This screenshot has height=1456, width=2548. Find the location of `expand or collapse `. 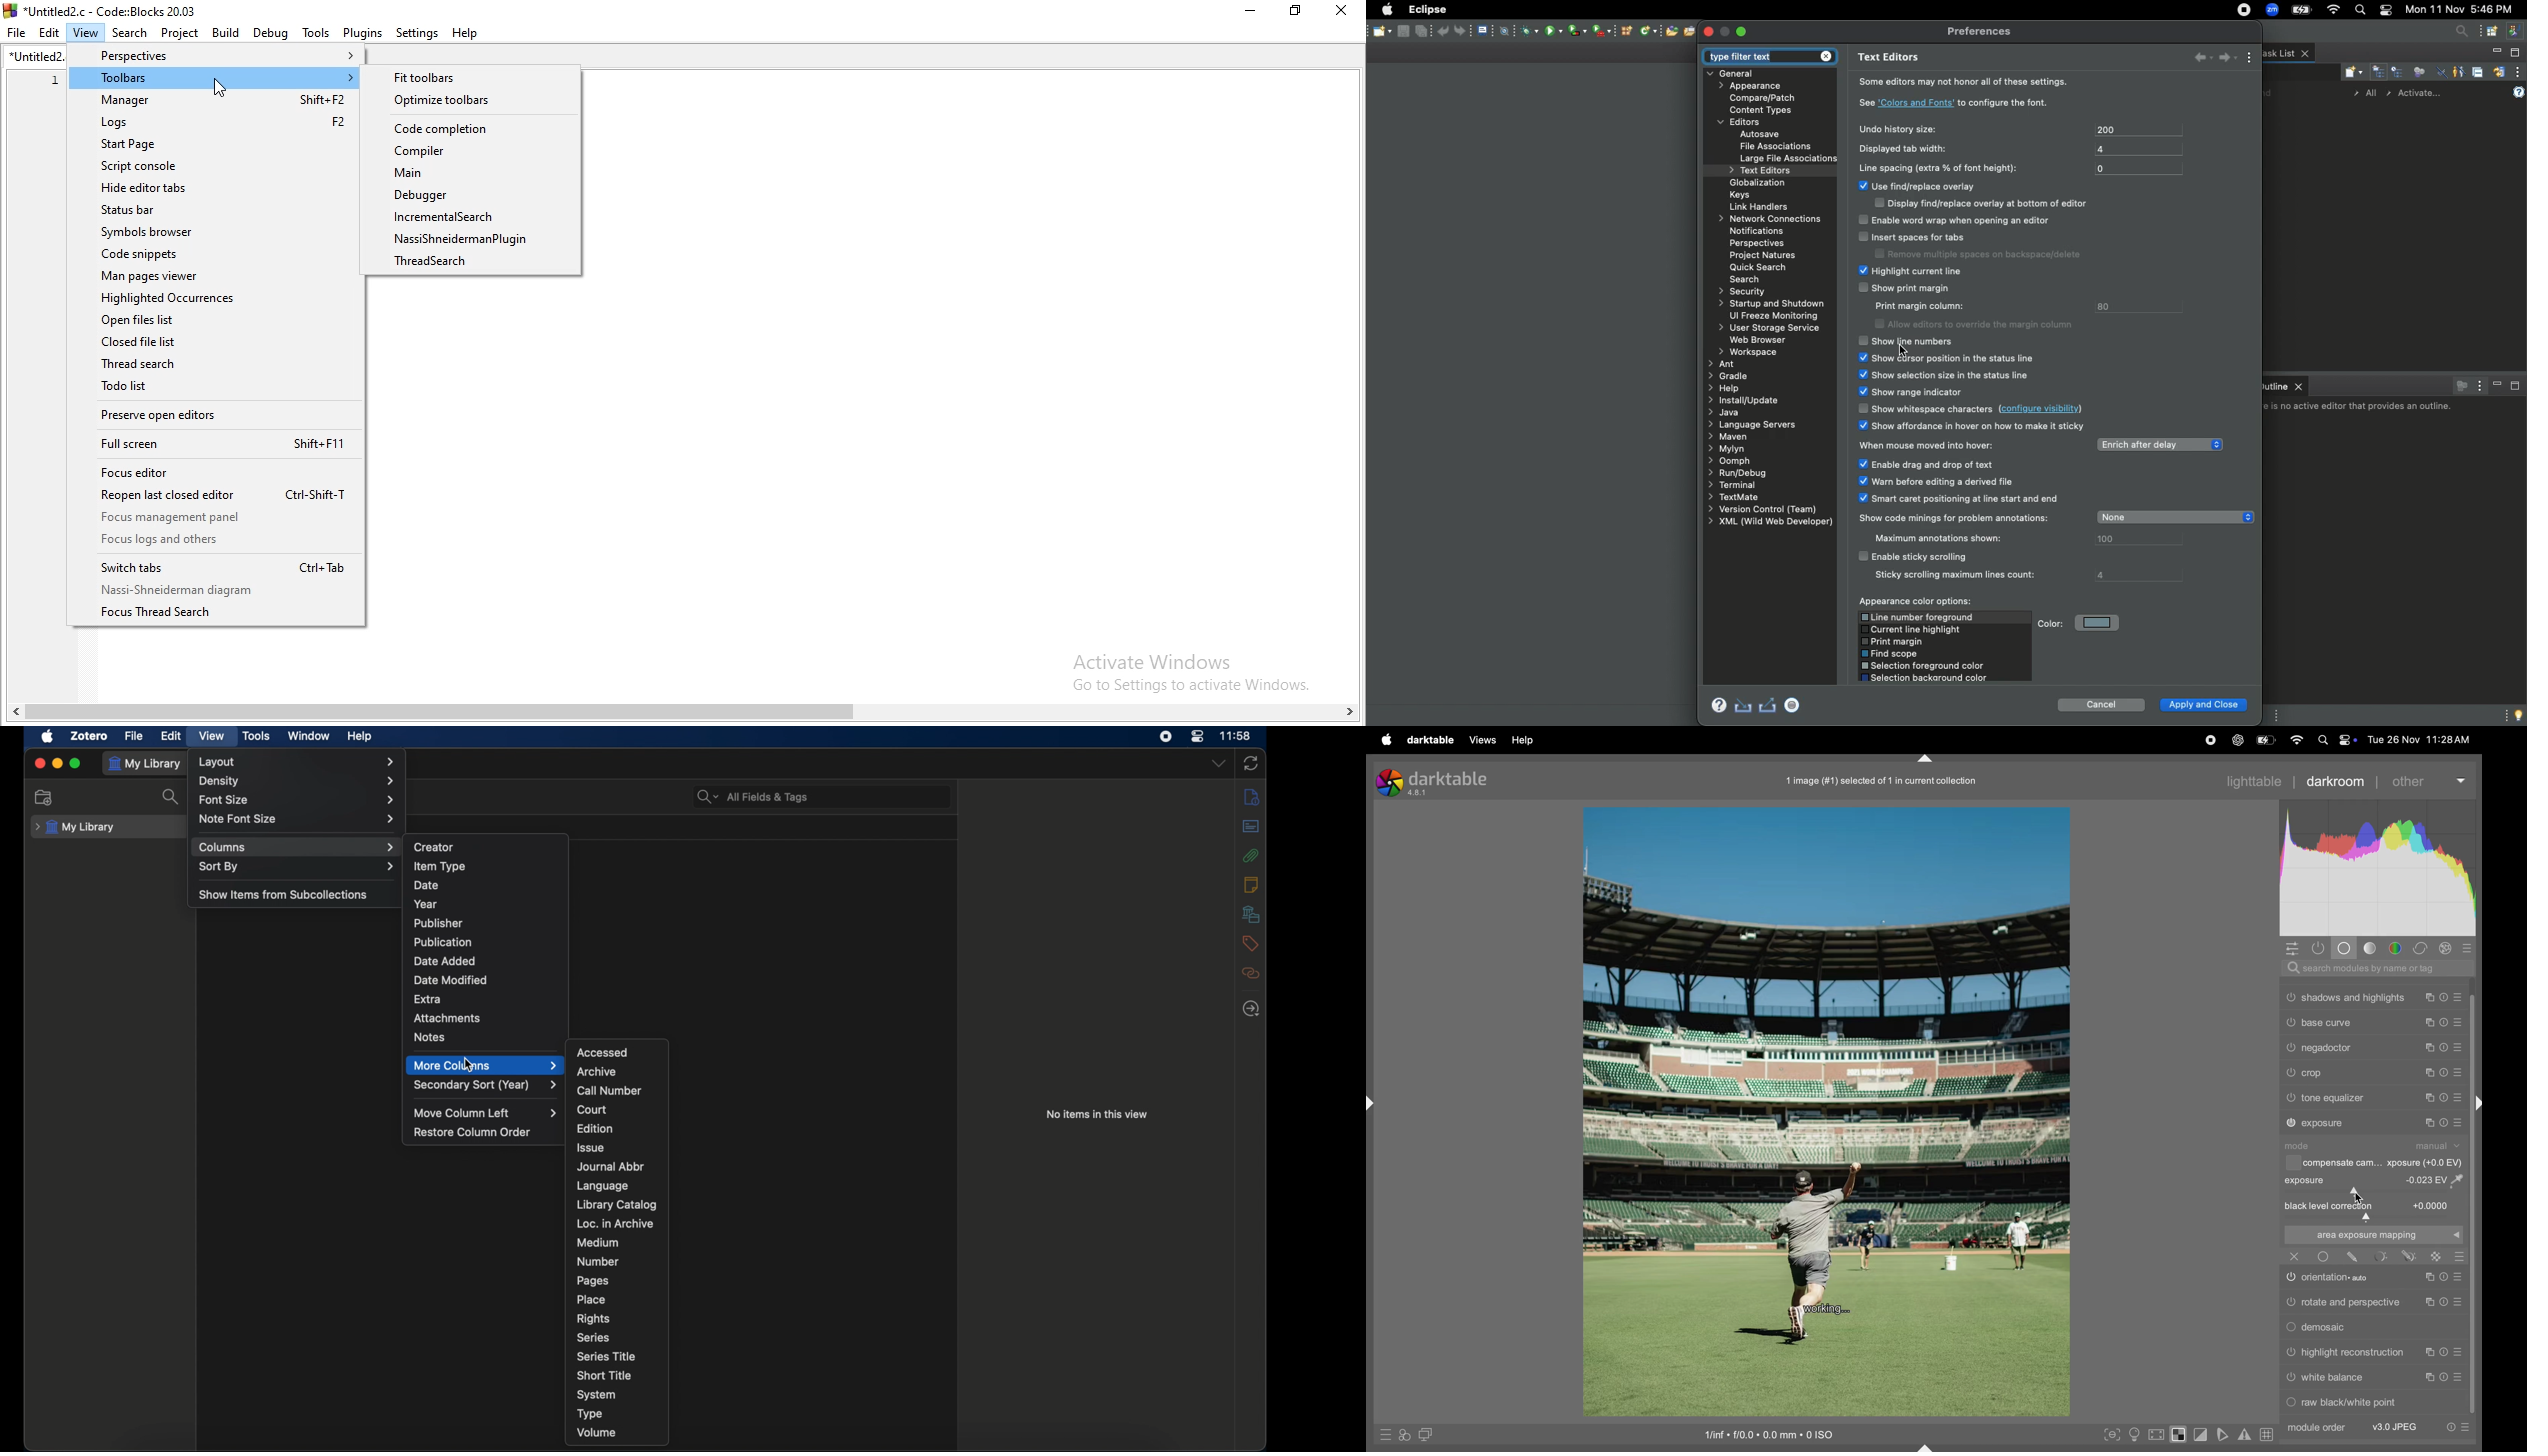

expand or collapse  is located at coordinates (2476, 1105).